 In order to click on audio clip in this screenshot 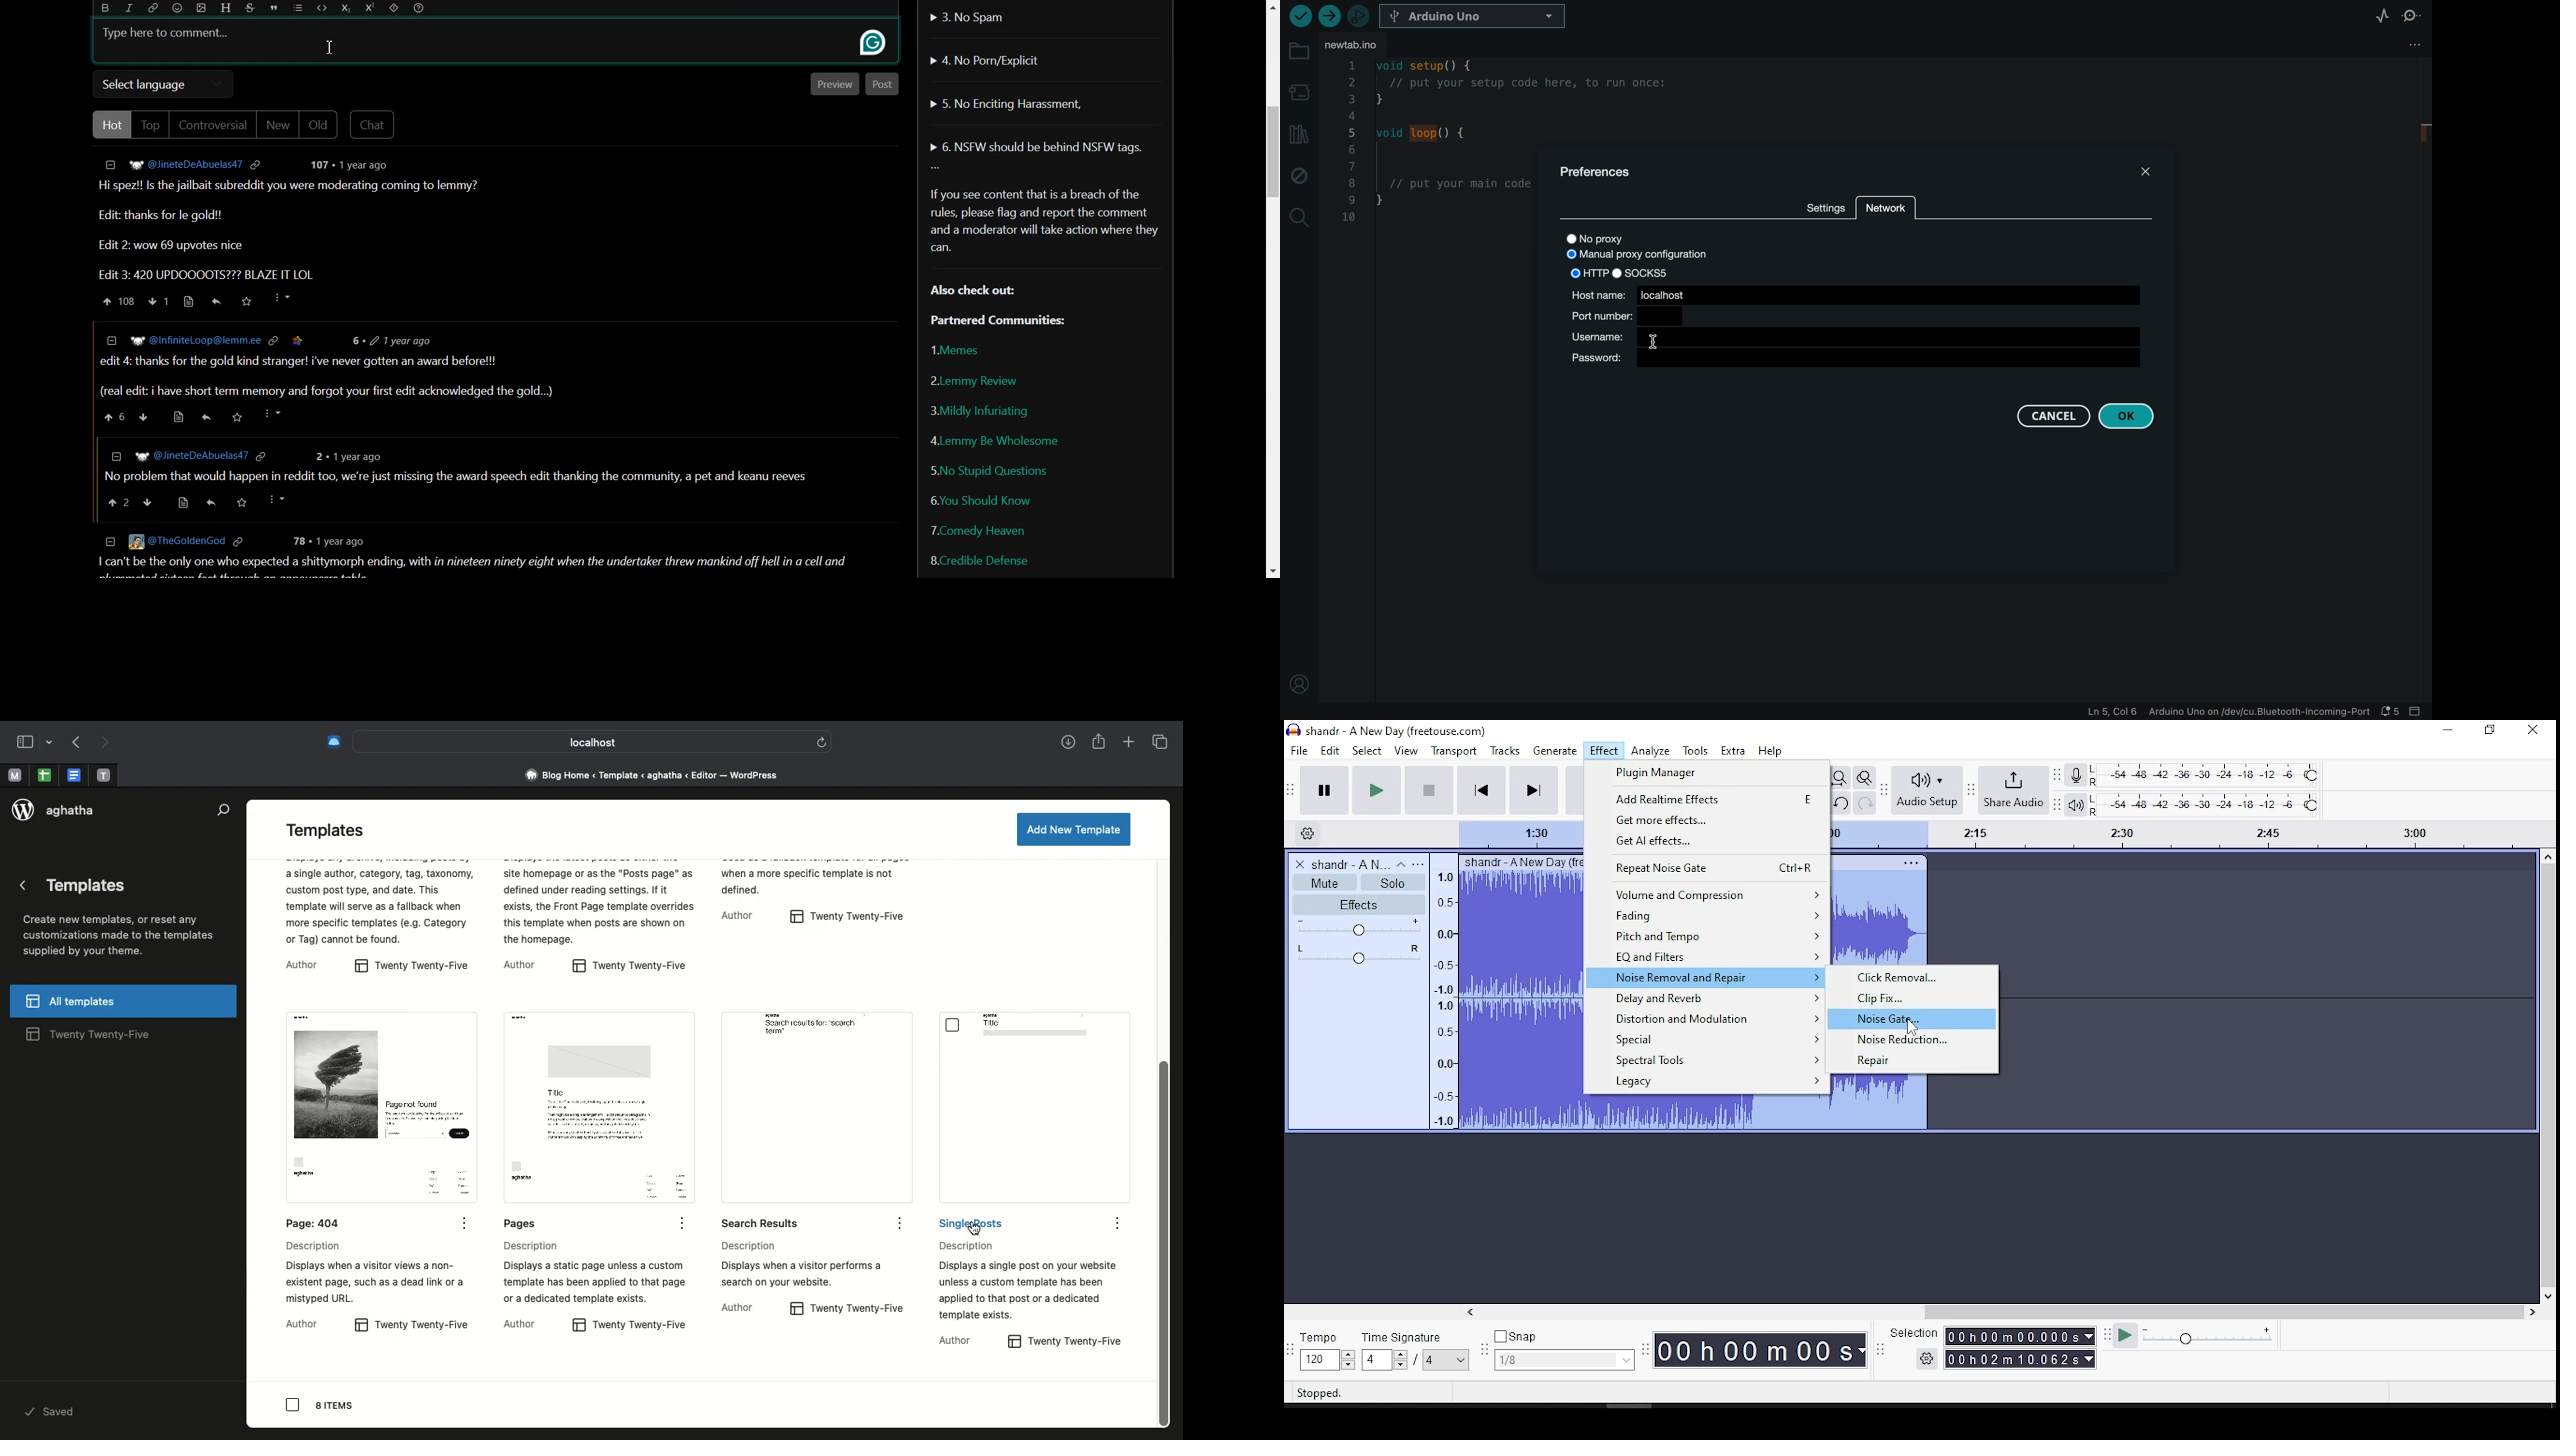, I will do `click(1514, 993)`.